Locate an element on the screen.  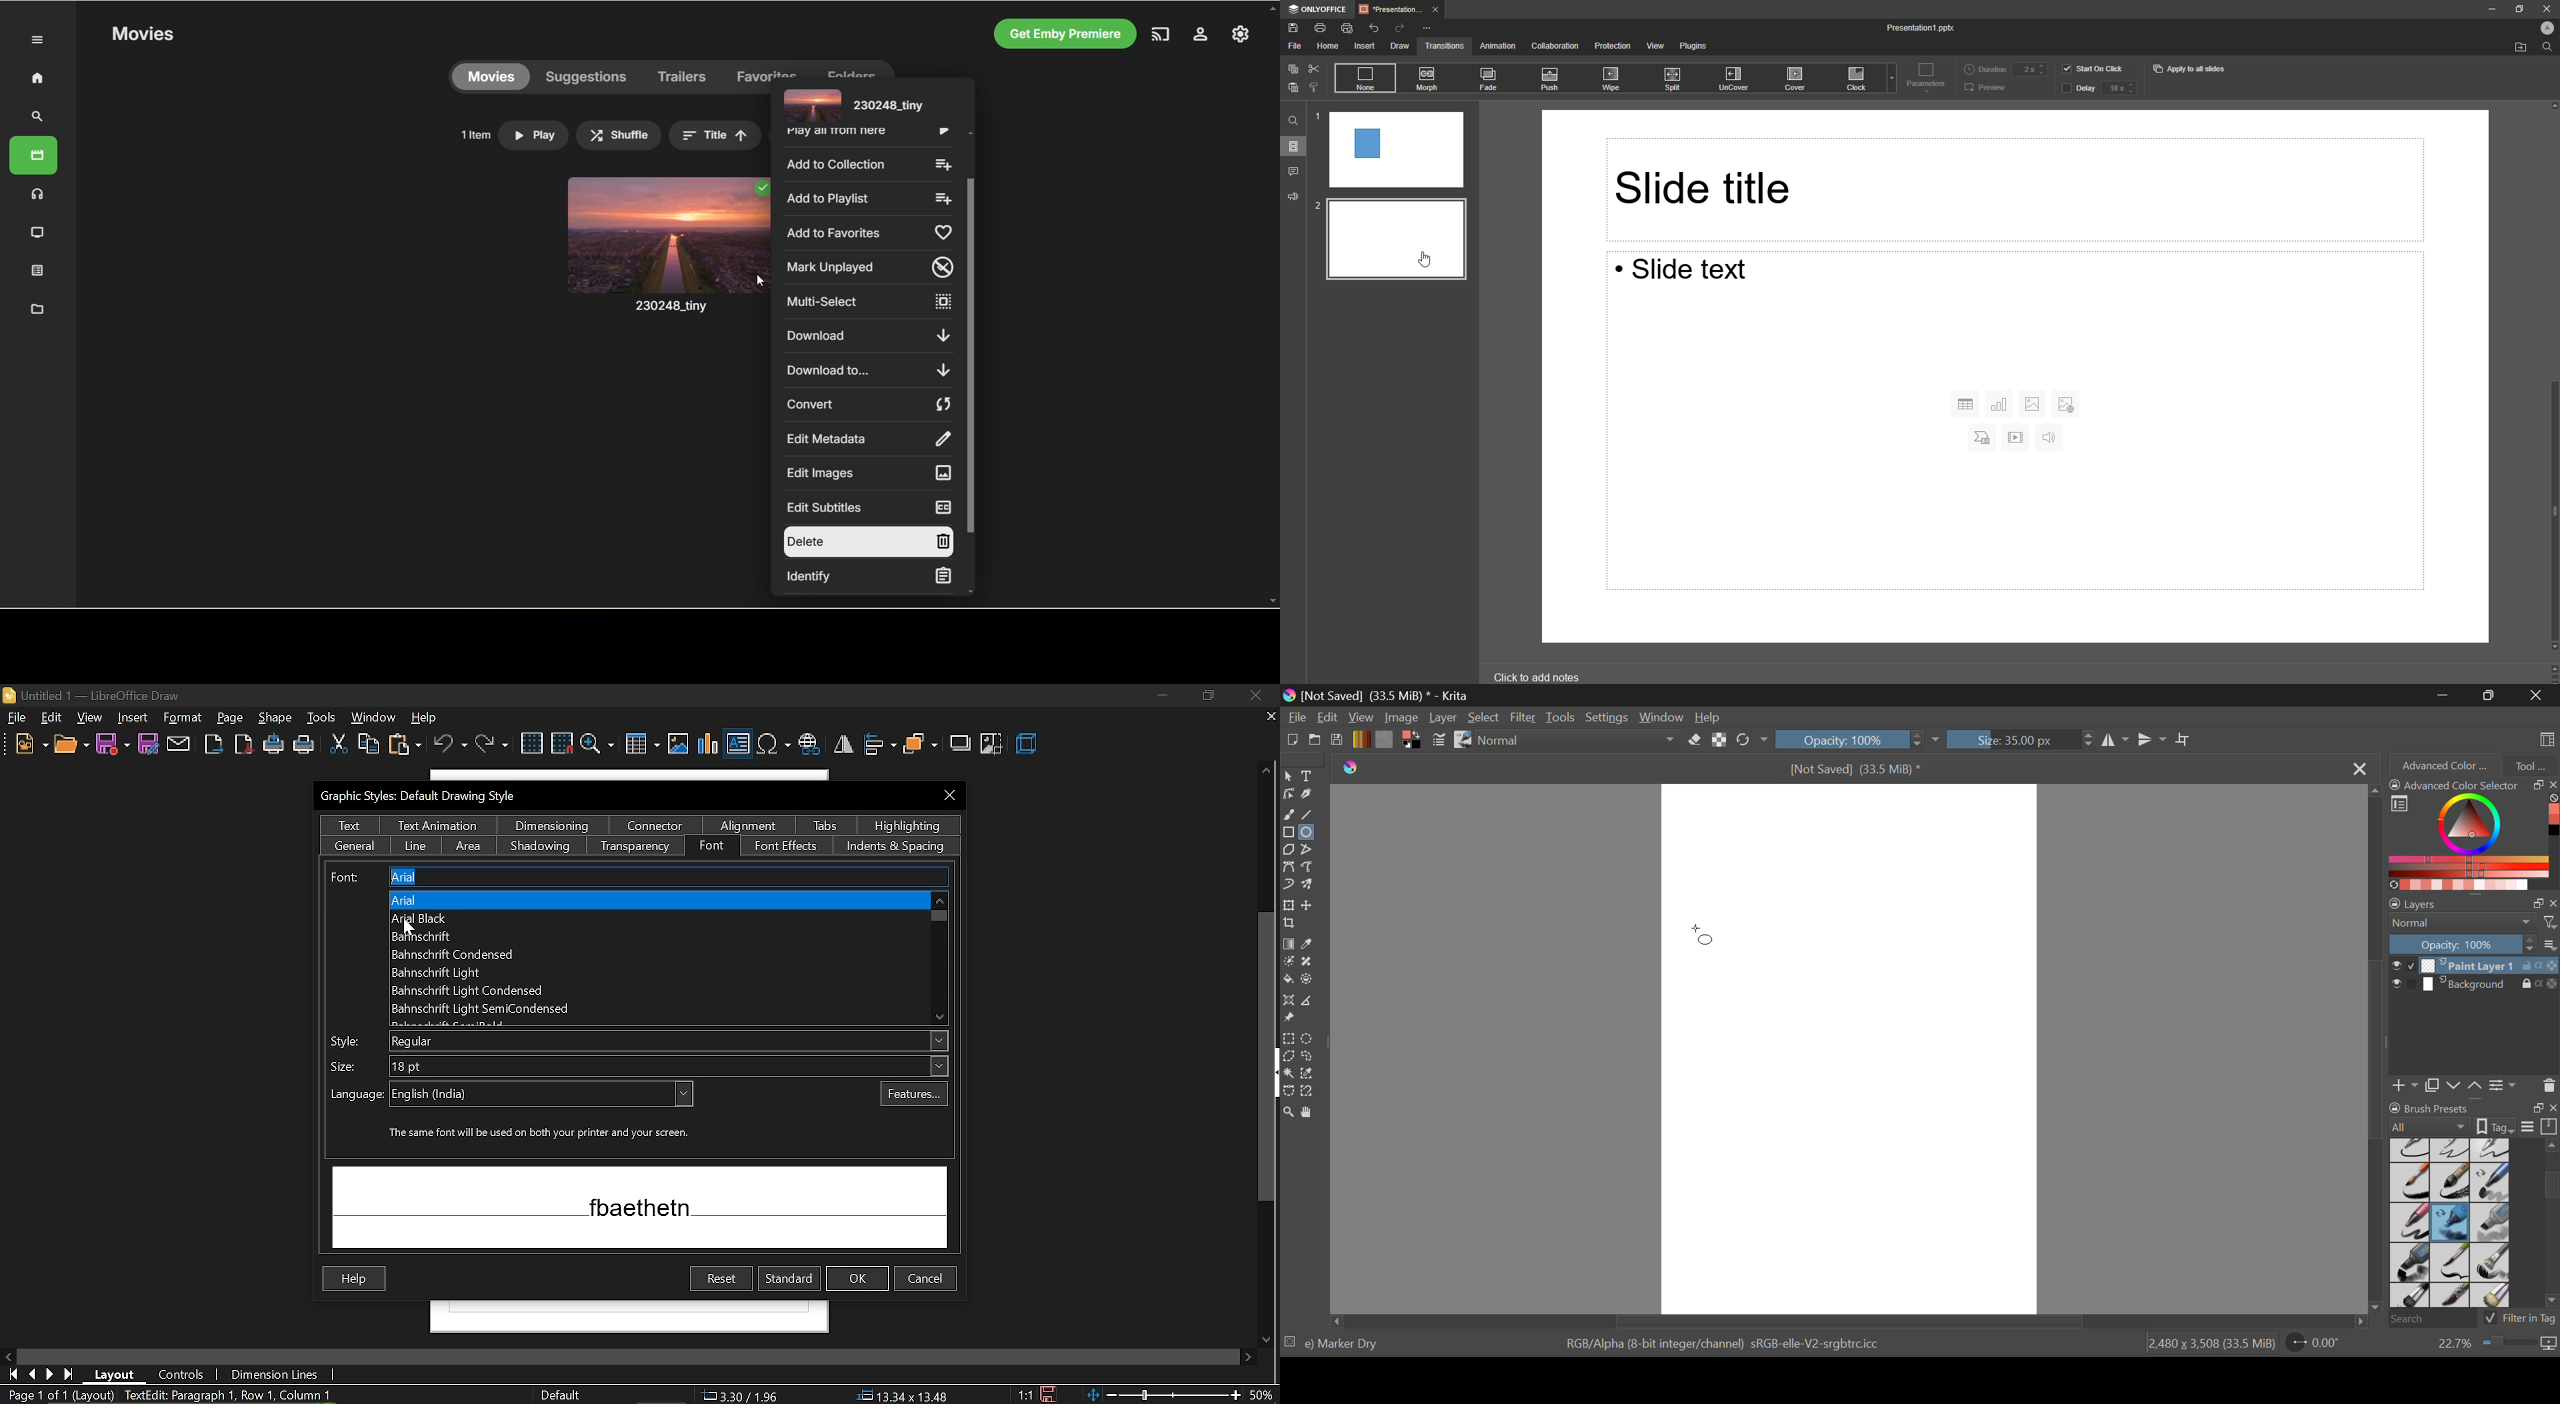
Crop is located at coordinates (2185, 740).